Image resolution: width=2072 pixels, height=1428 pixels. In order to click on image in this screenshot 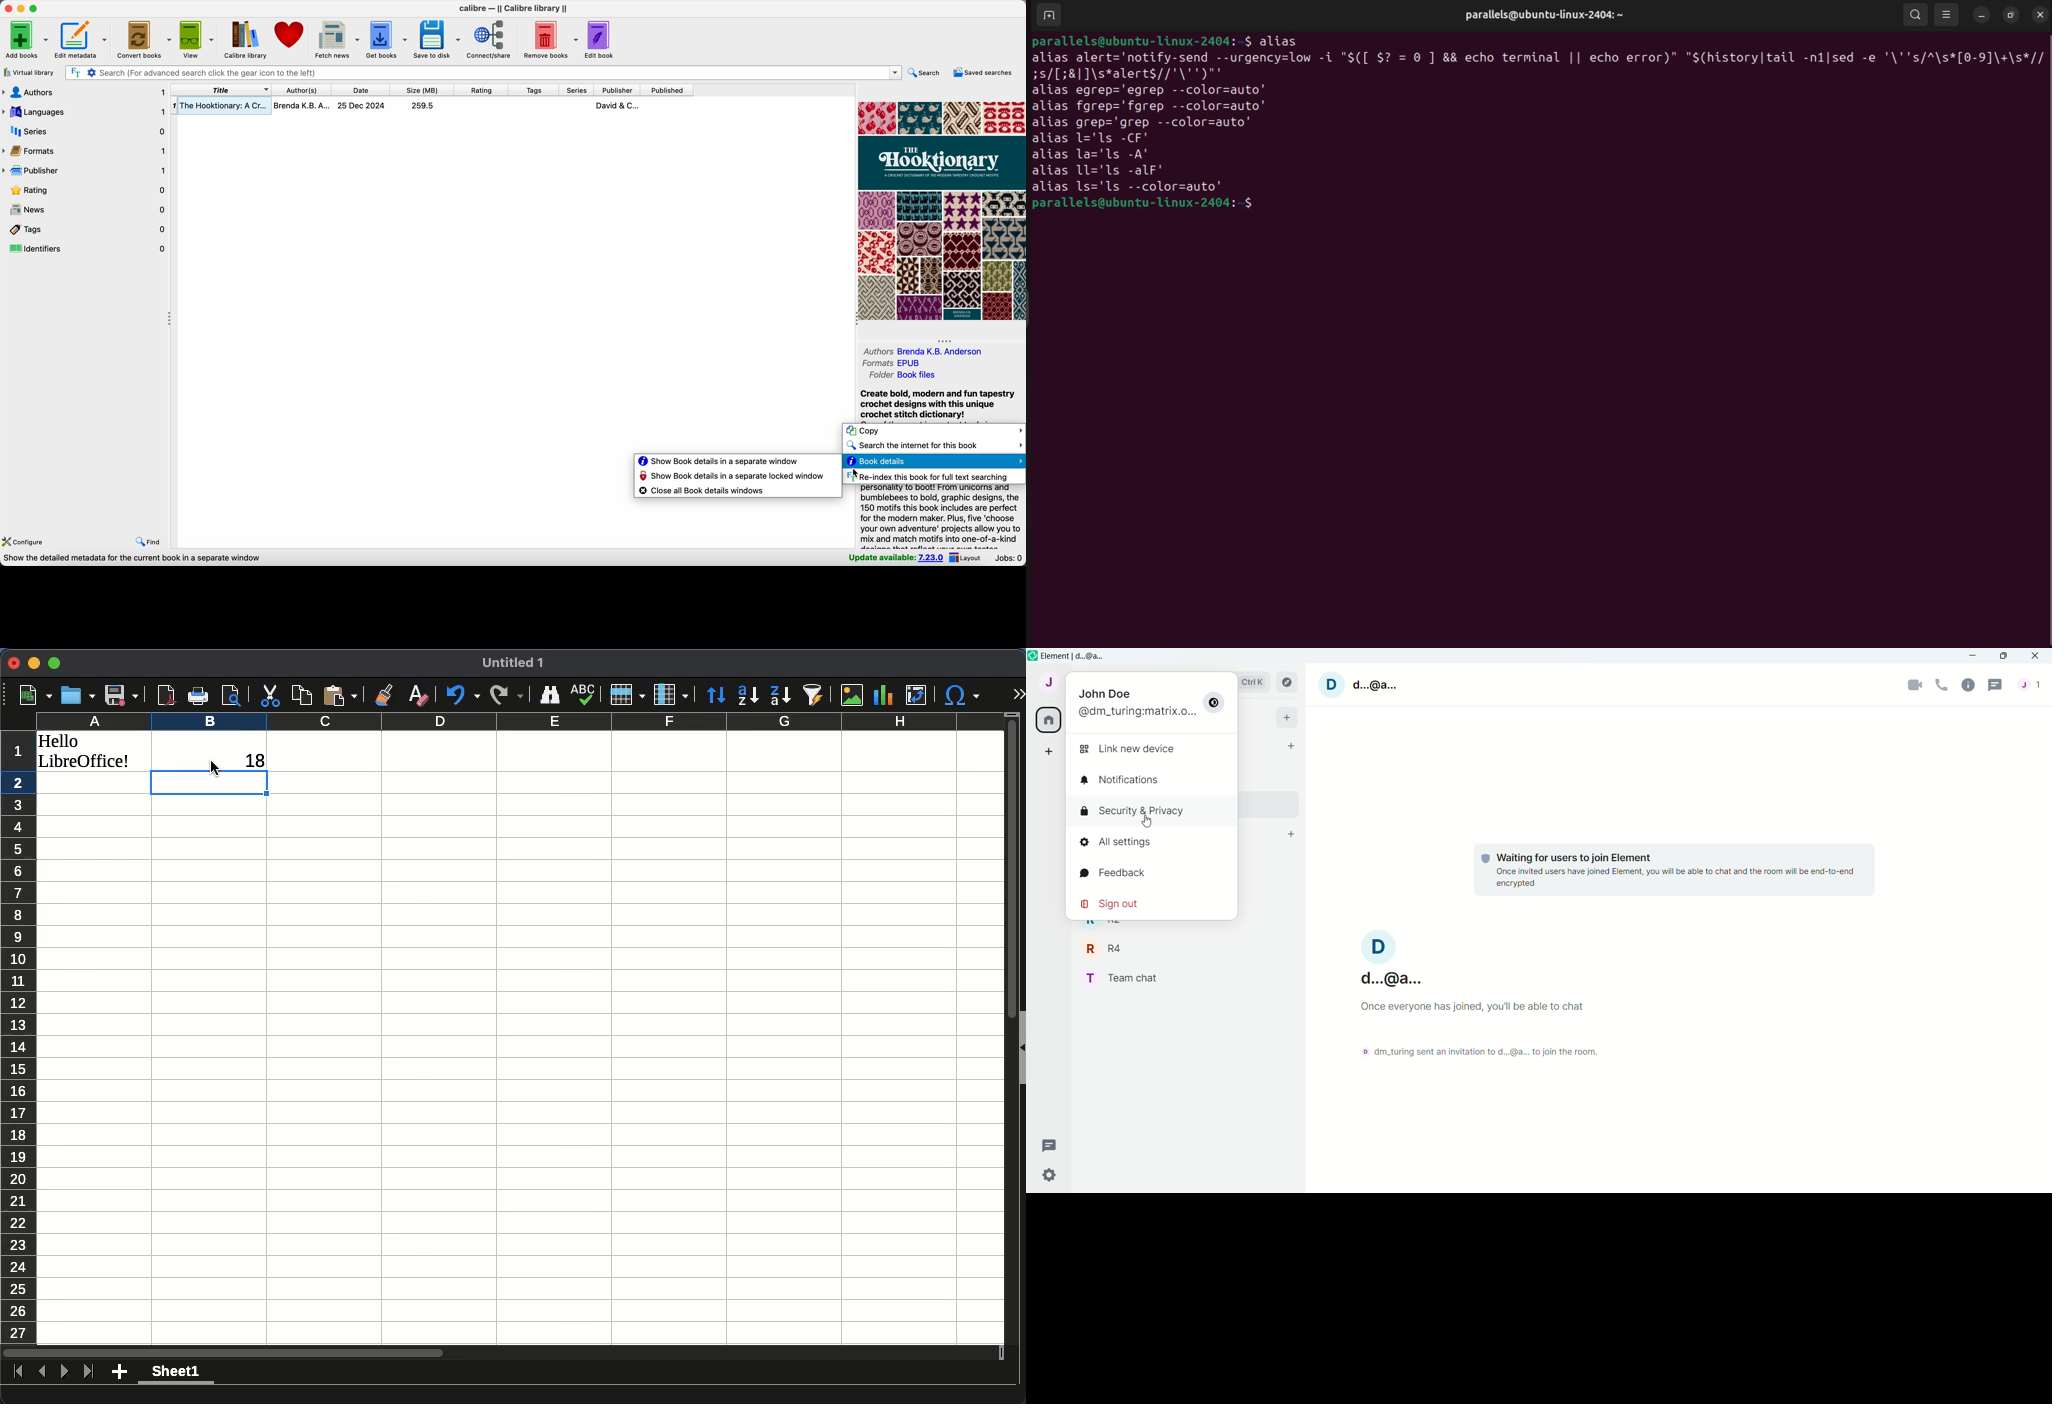, I will do `click(851, 695)`.